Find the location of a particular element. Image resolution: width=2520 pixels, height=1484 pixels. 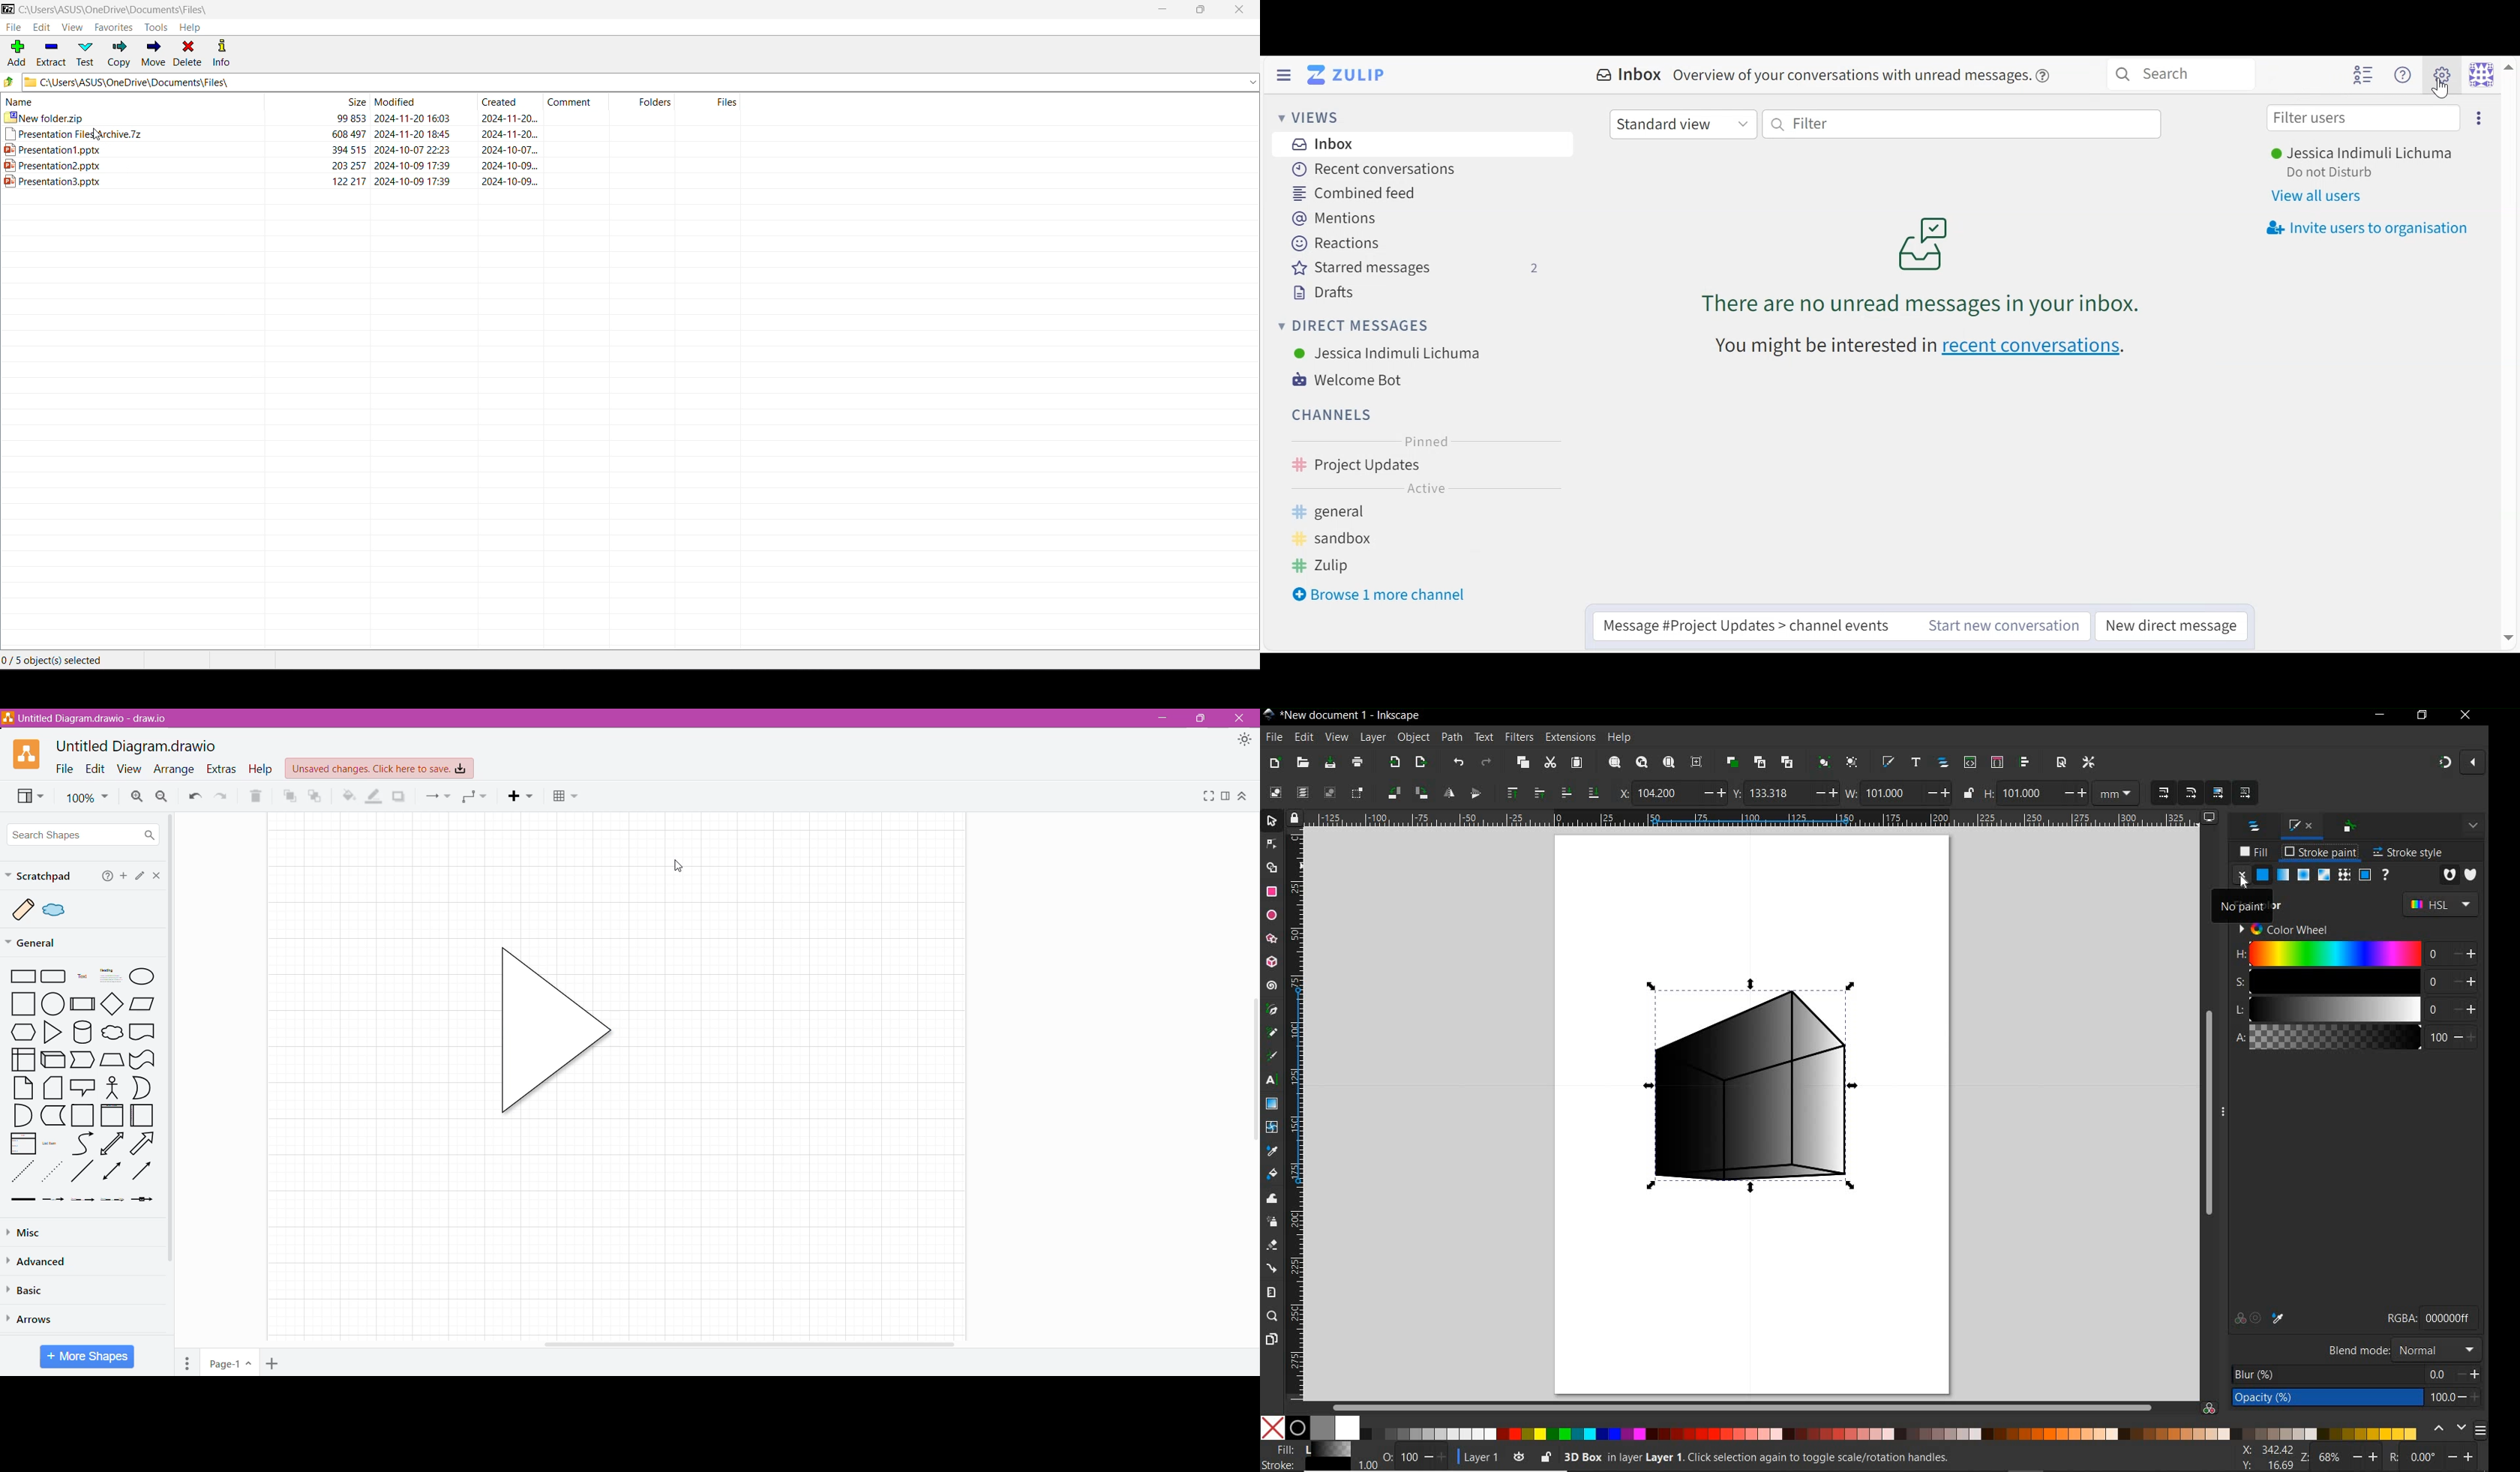

LOWER SELECTION is located at coordinates (1565, 791).